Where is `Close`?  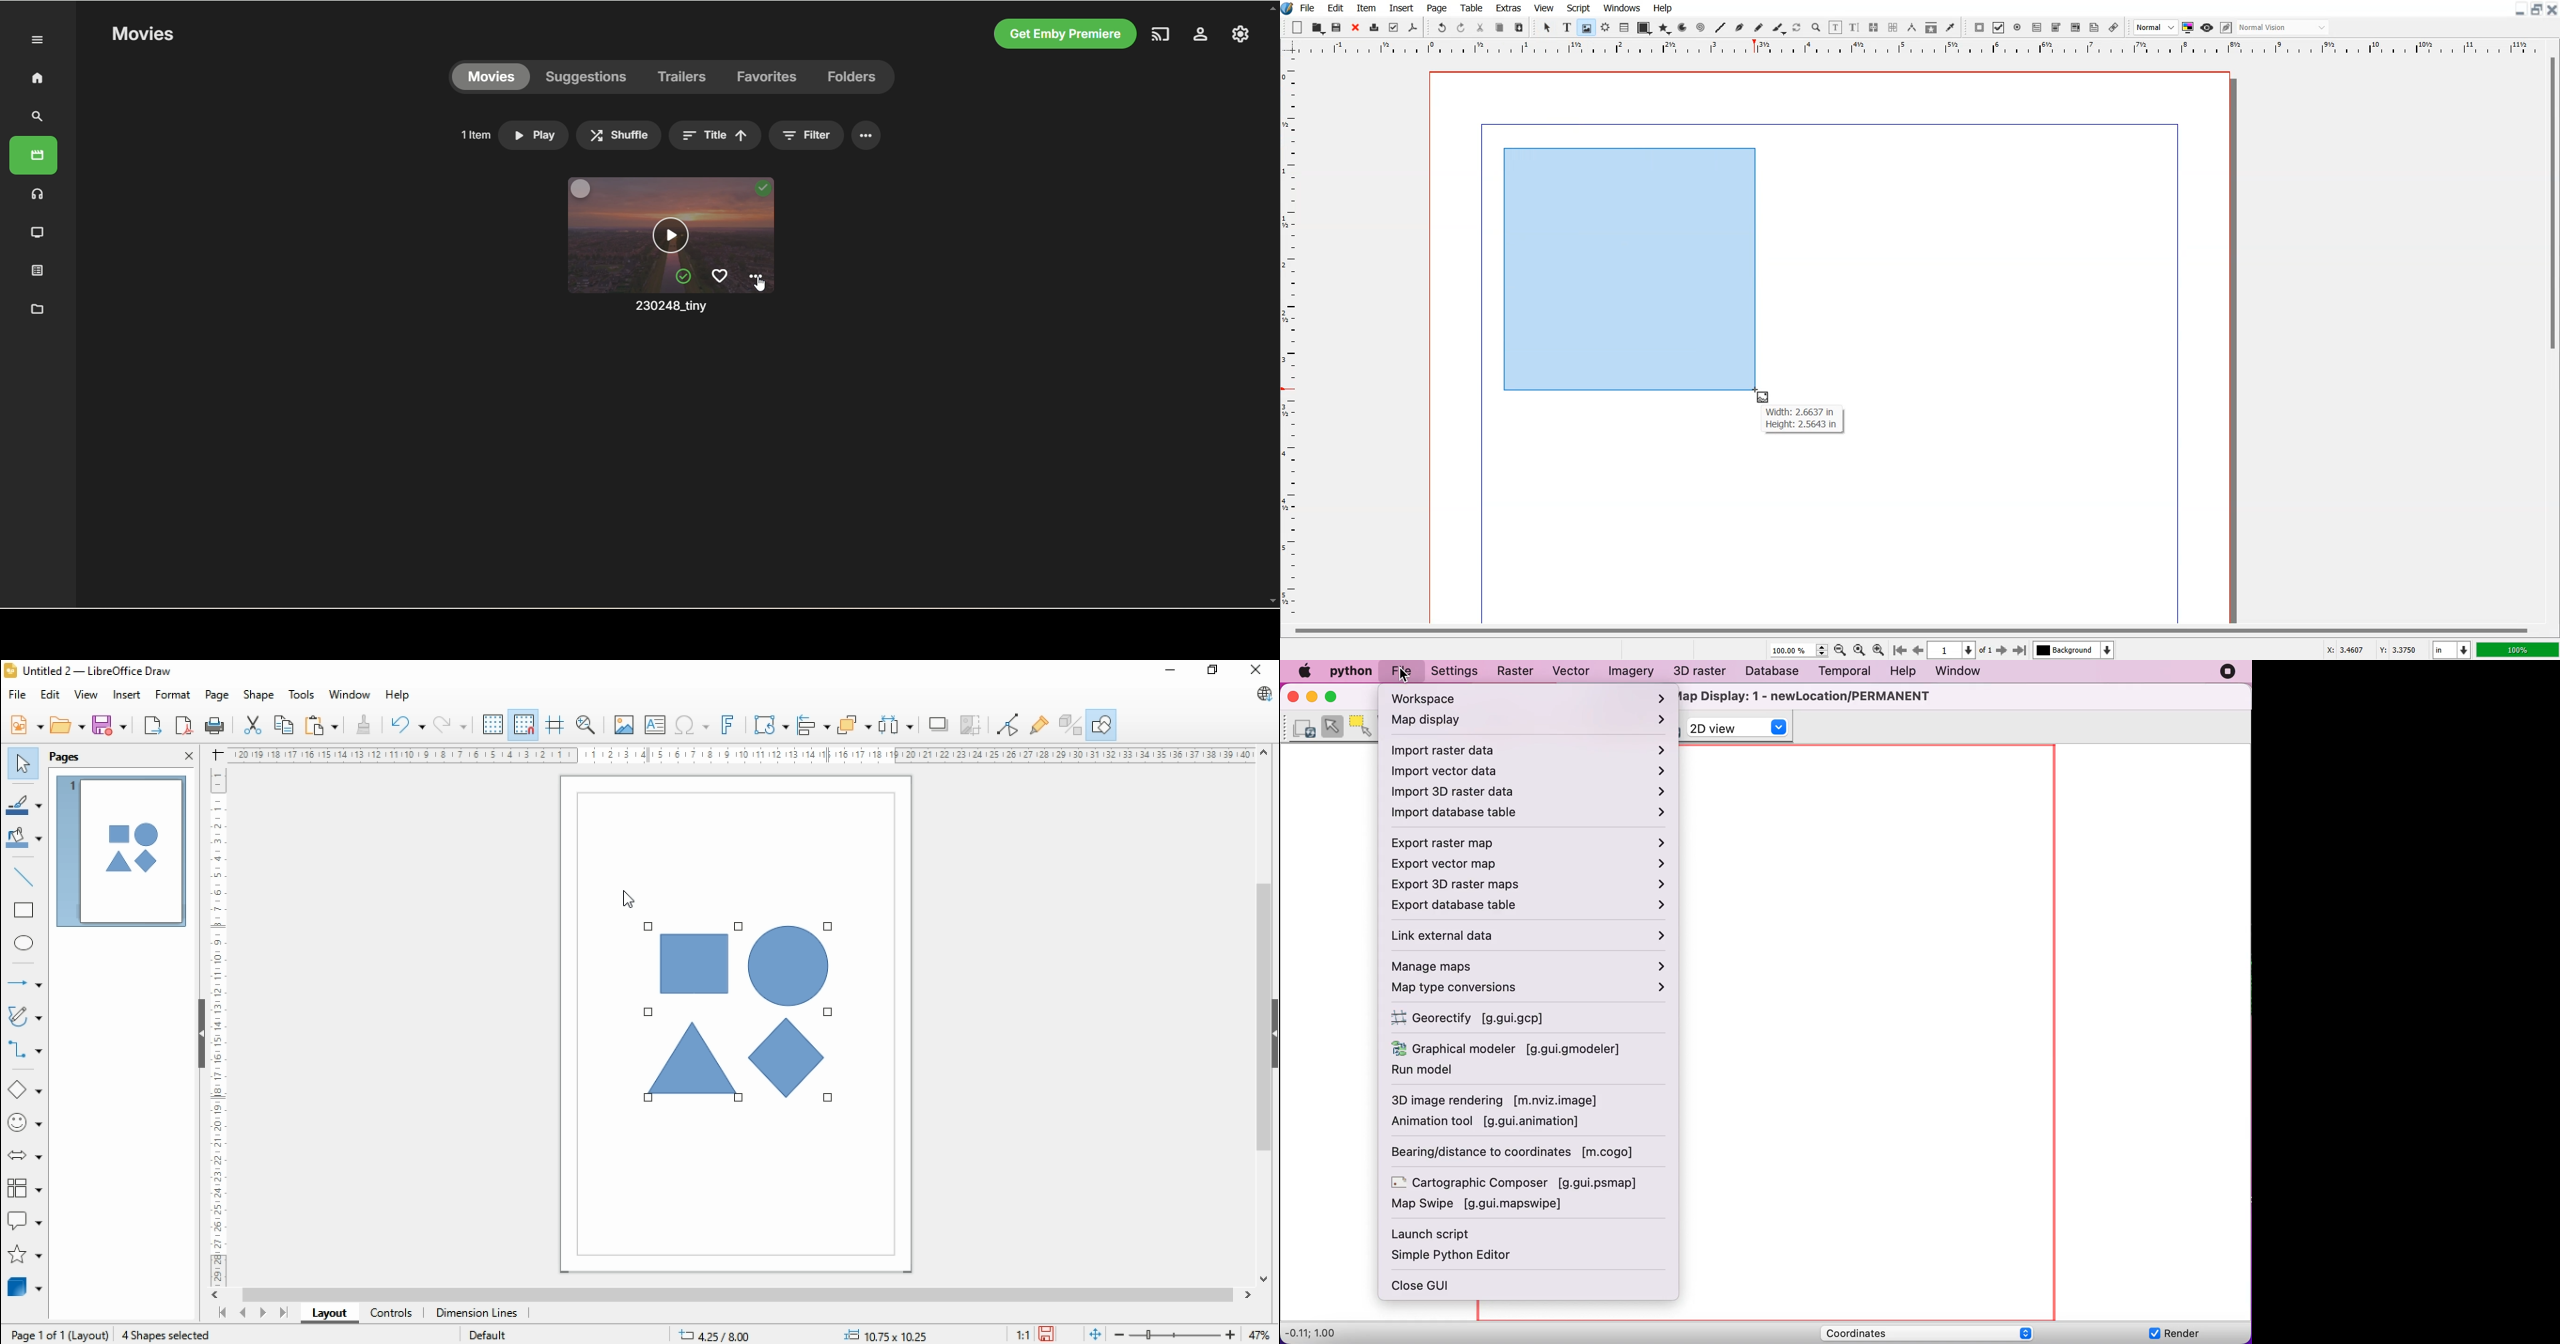 Close is located at coordinates (2552, 9).